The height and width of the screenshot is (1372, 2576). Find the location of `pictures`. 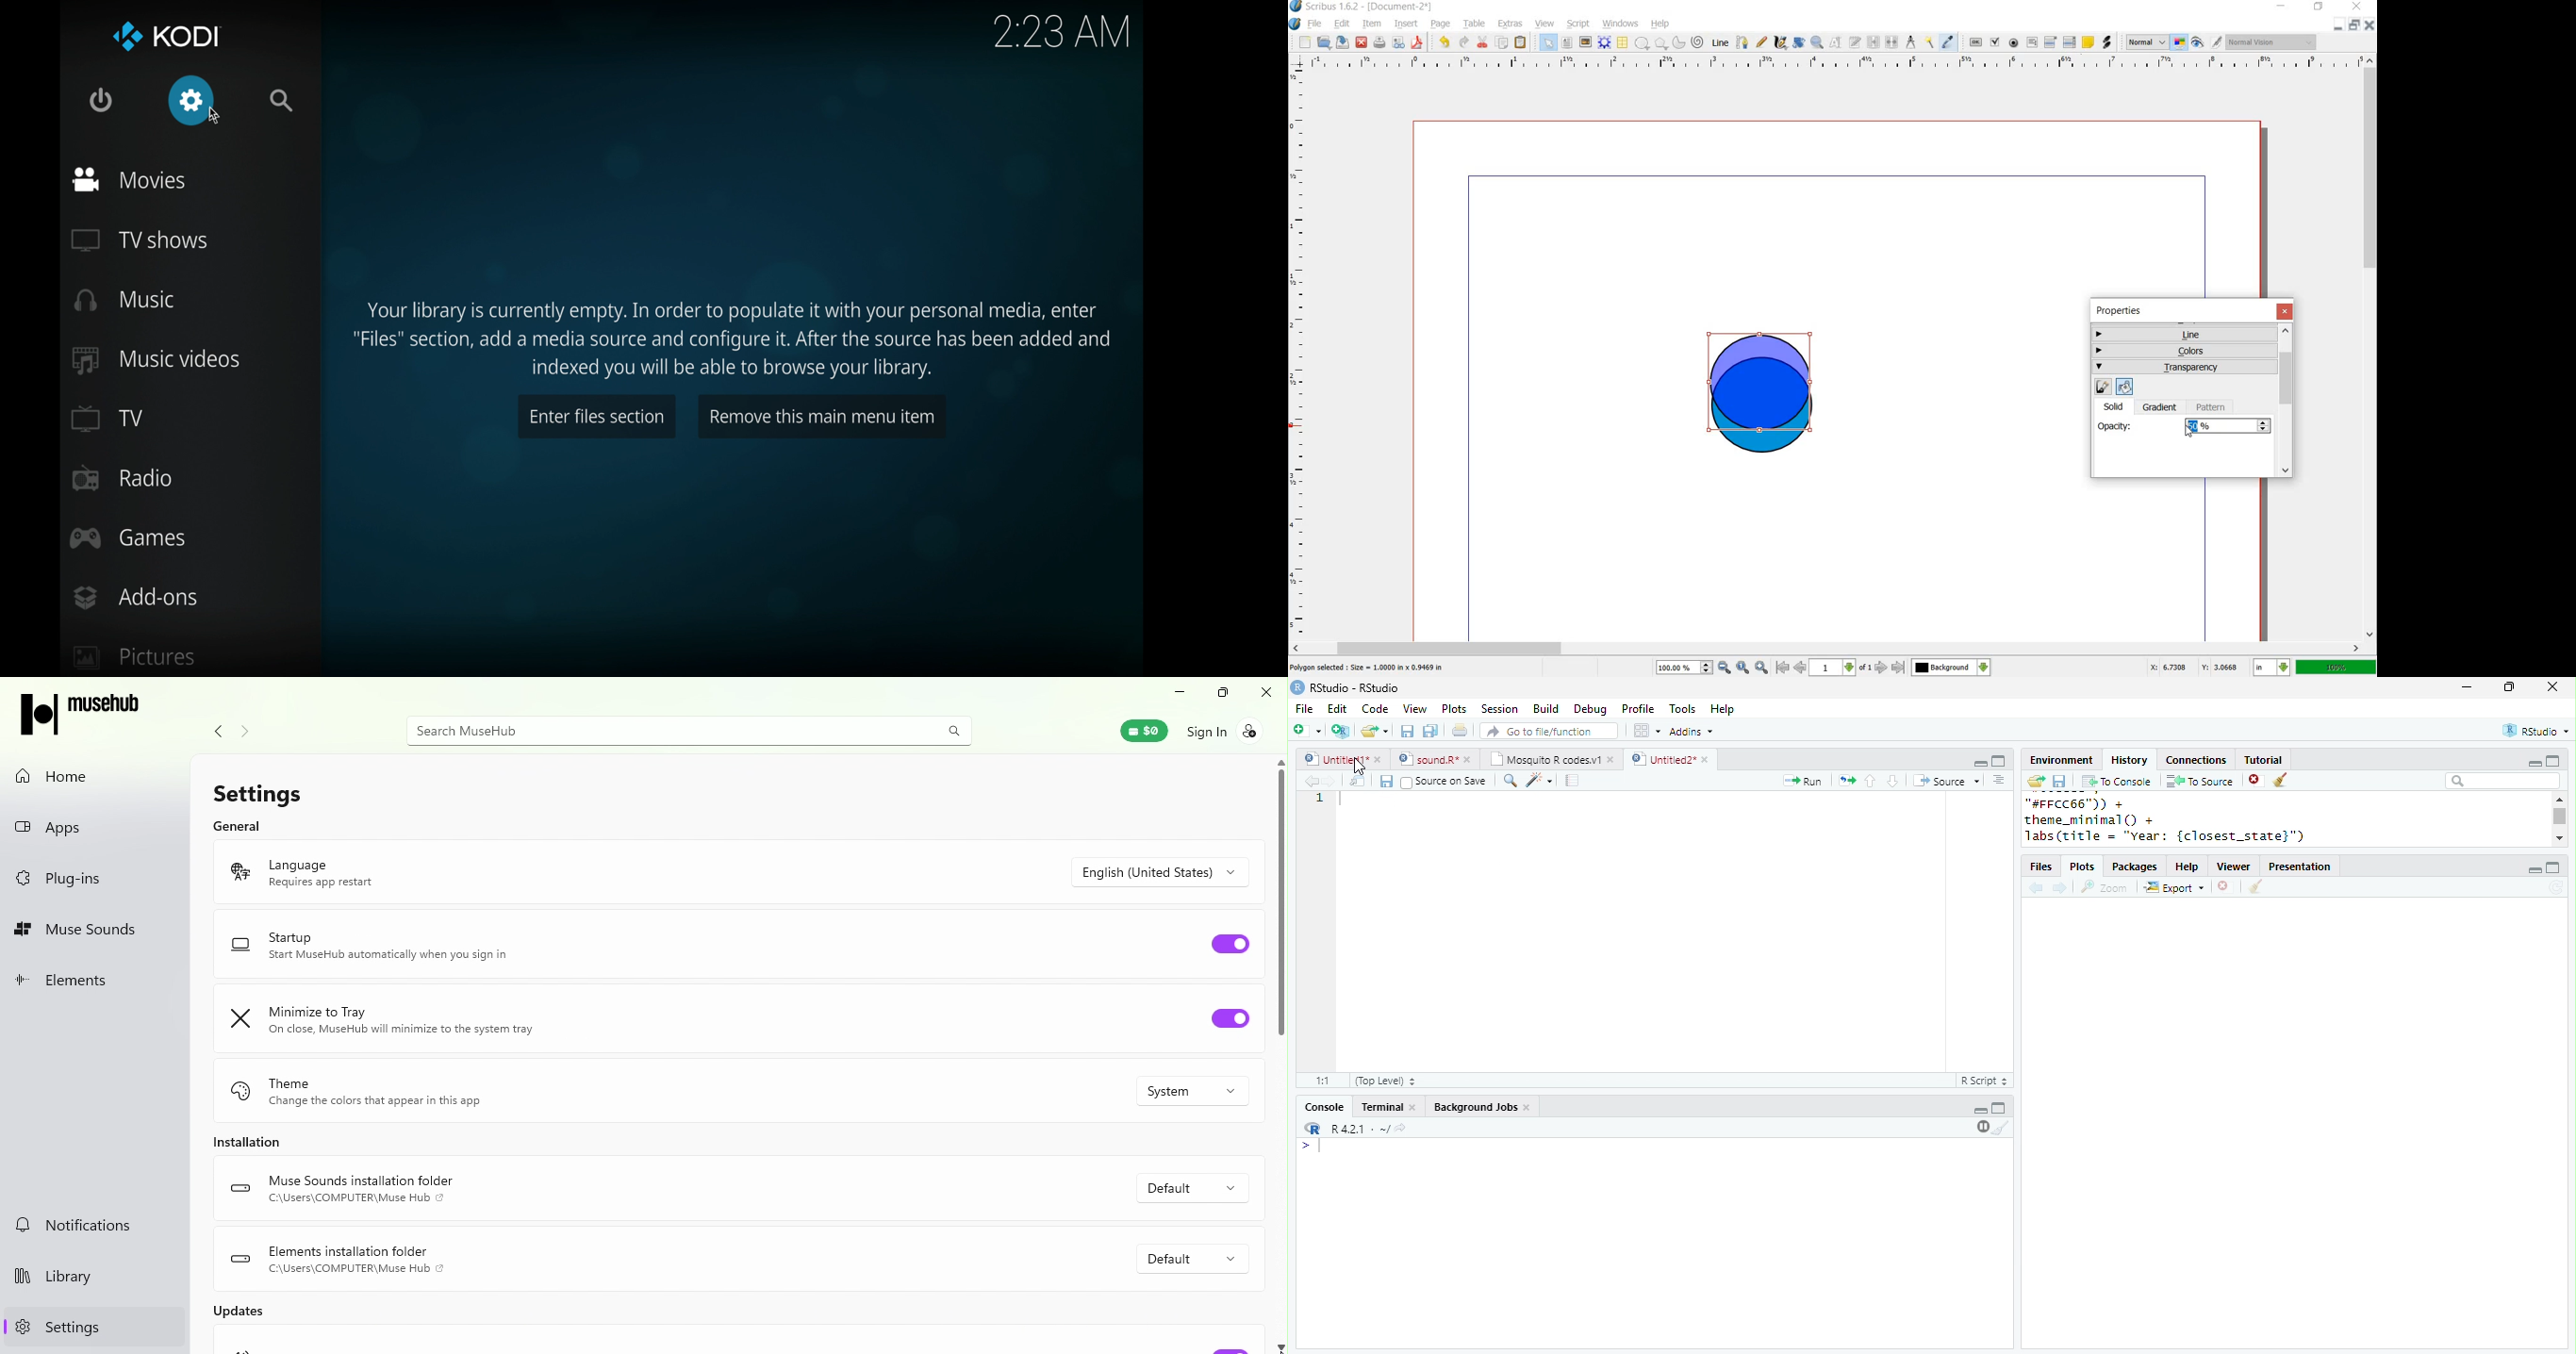

pictures is located at coordinates (134, 658).